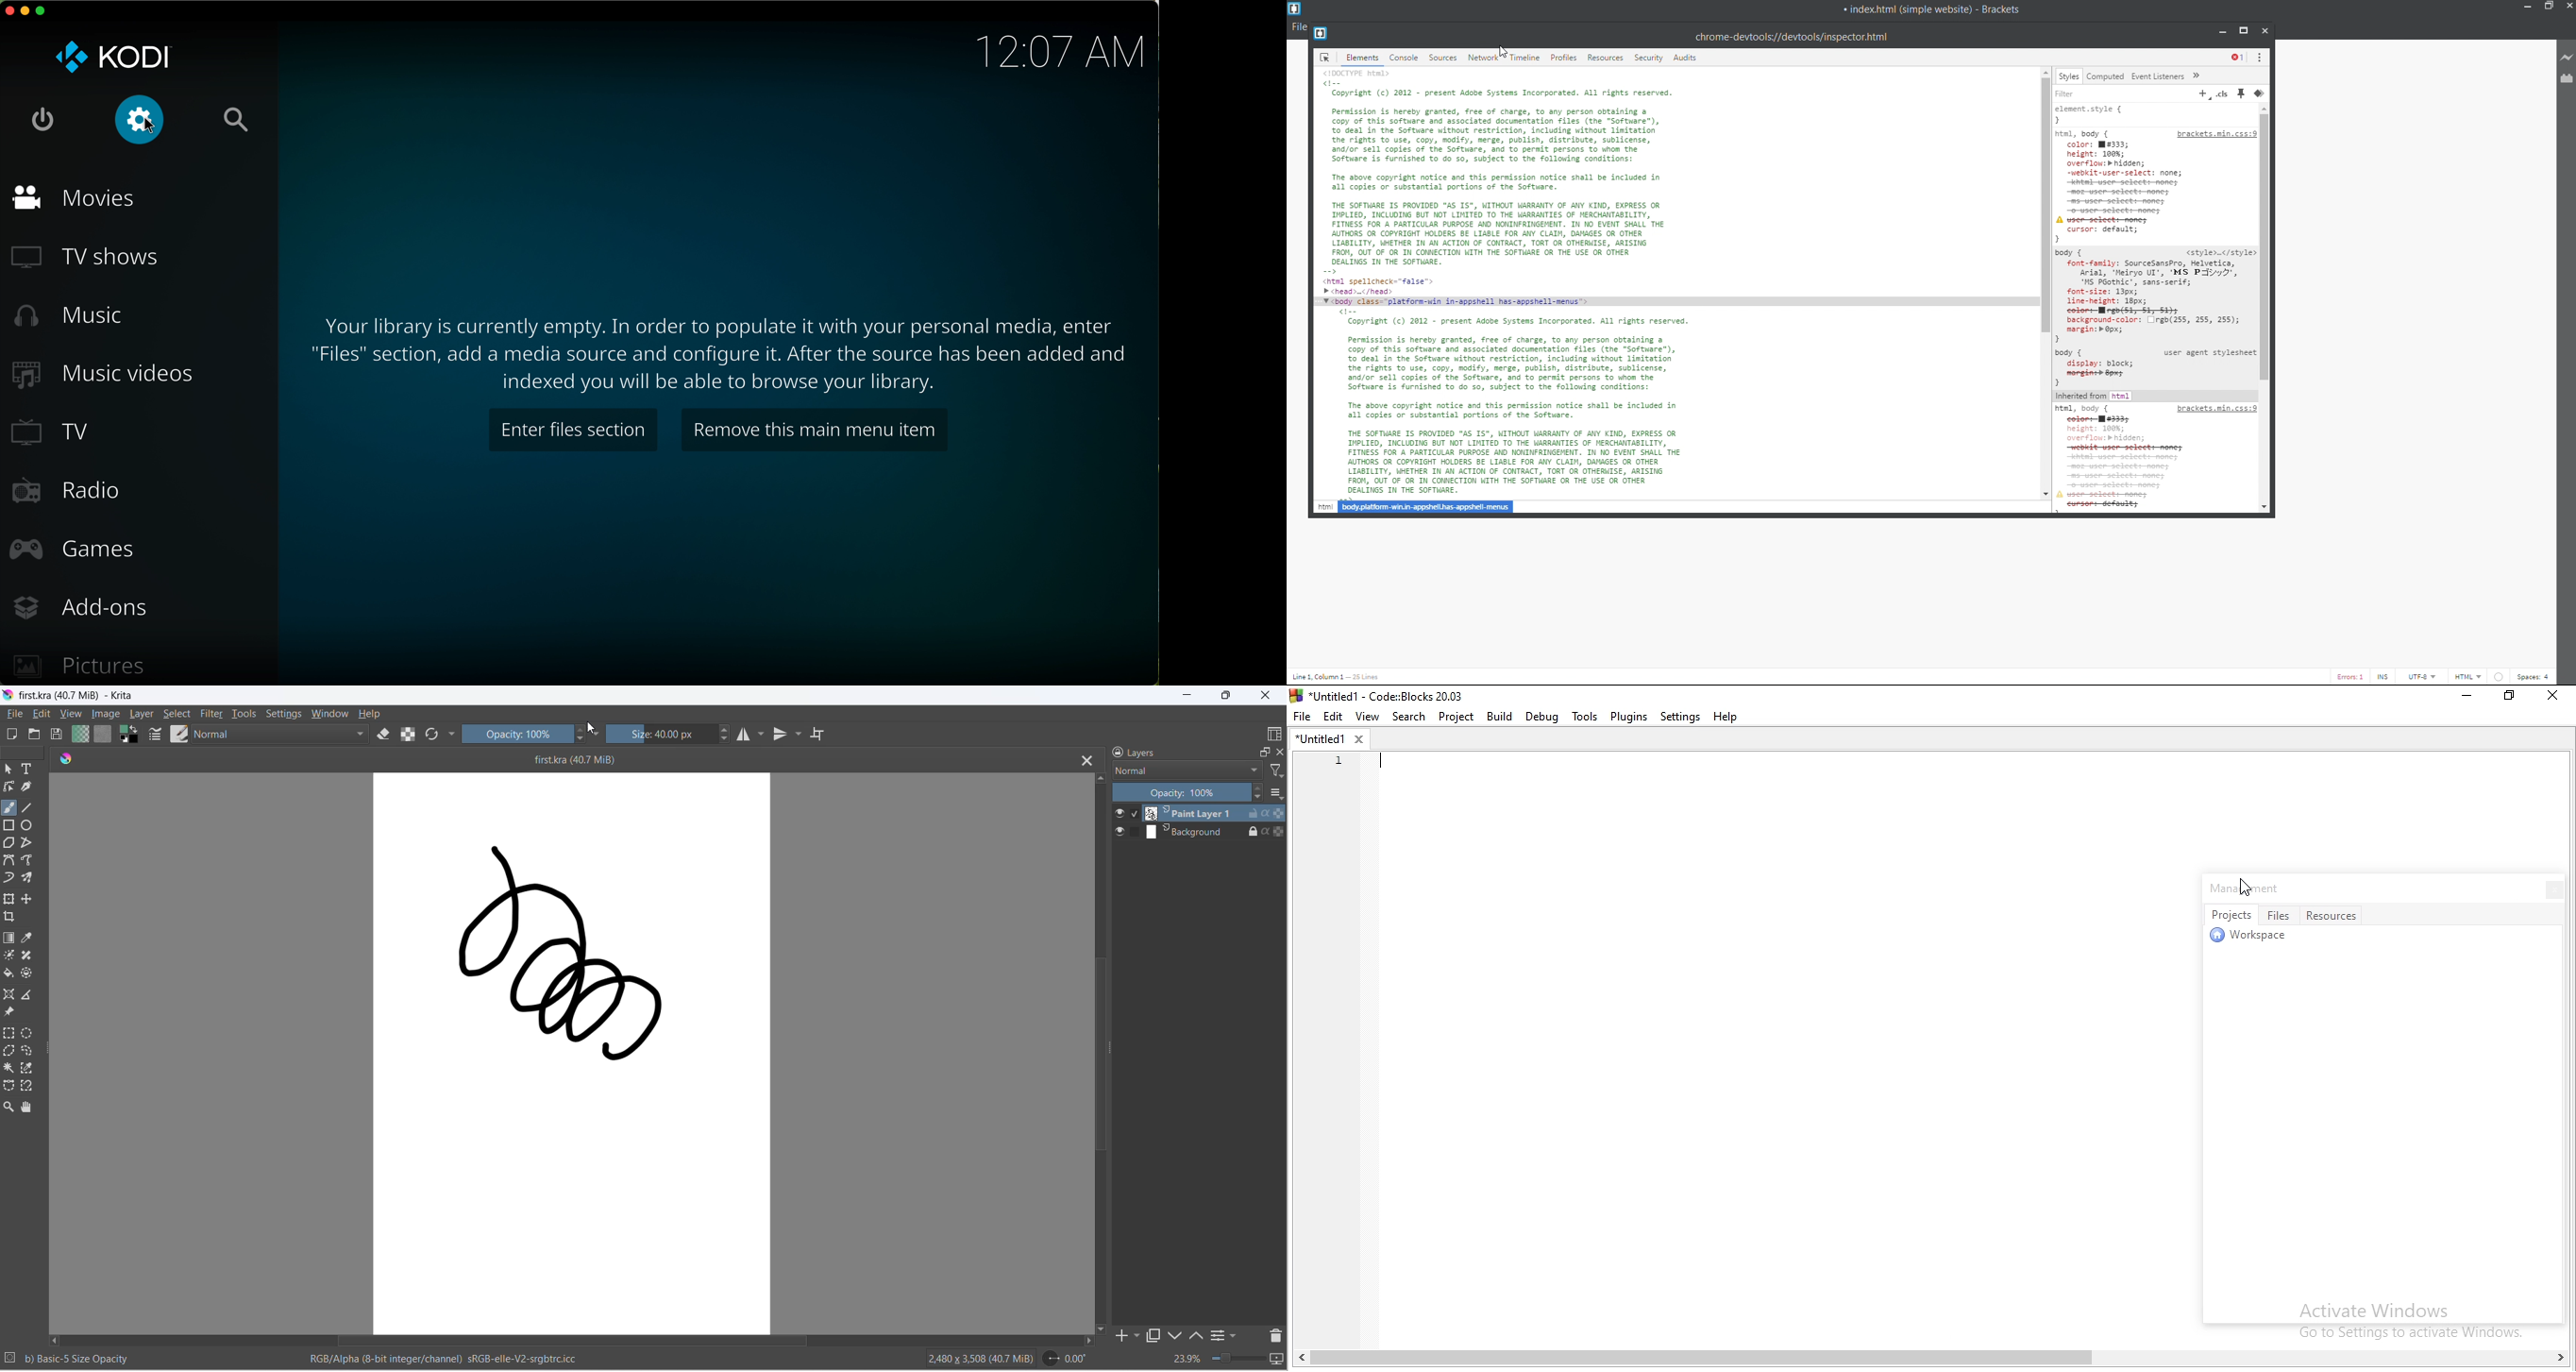 This screenshot has width=2576, height=1372. I want to click on edit, so click(42, 714).